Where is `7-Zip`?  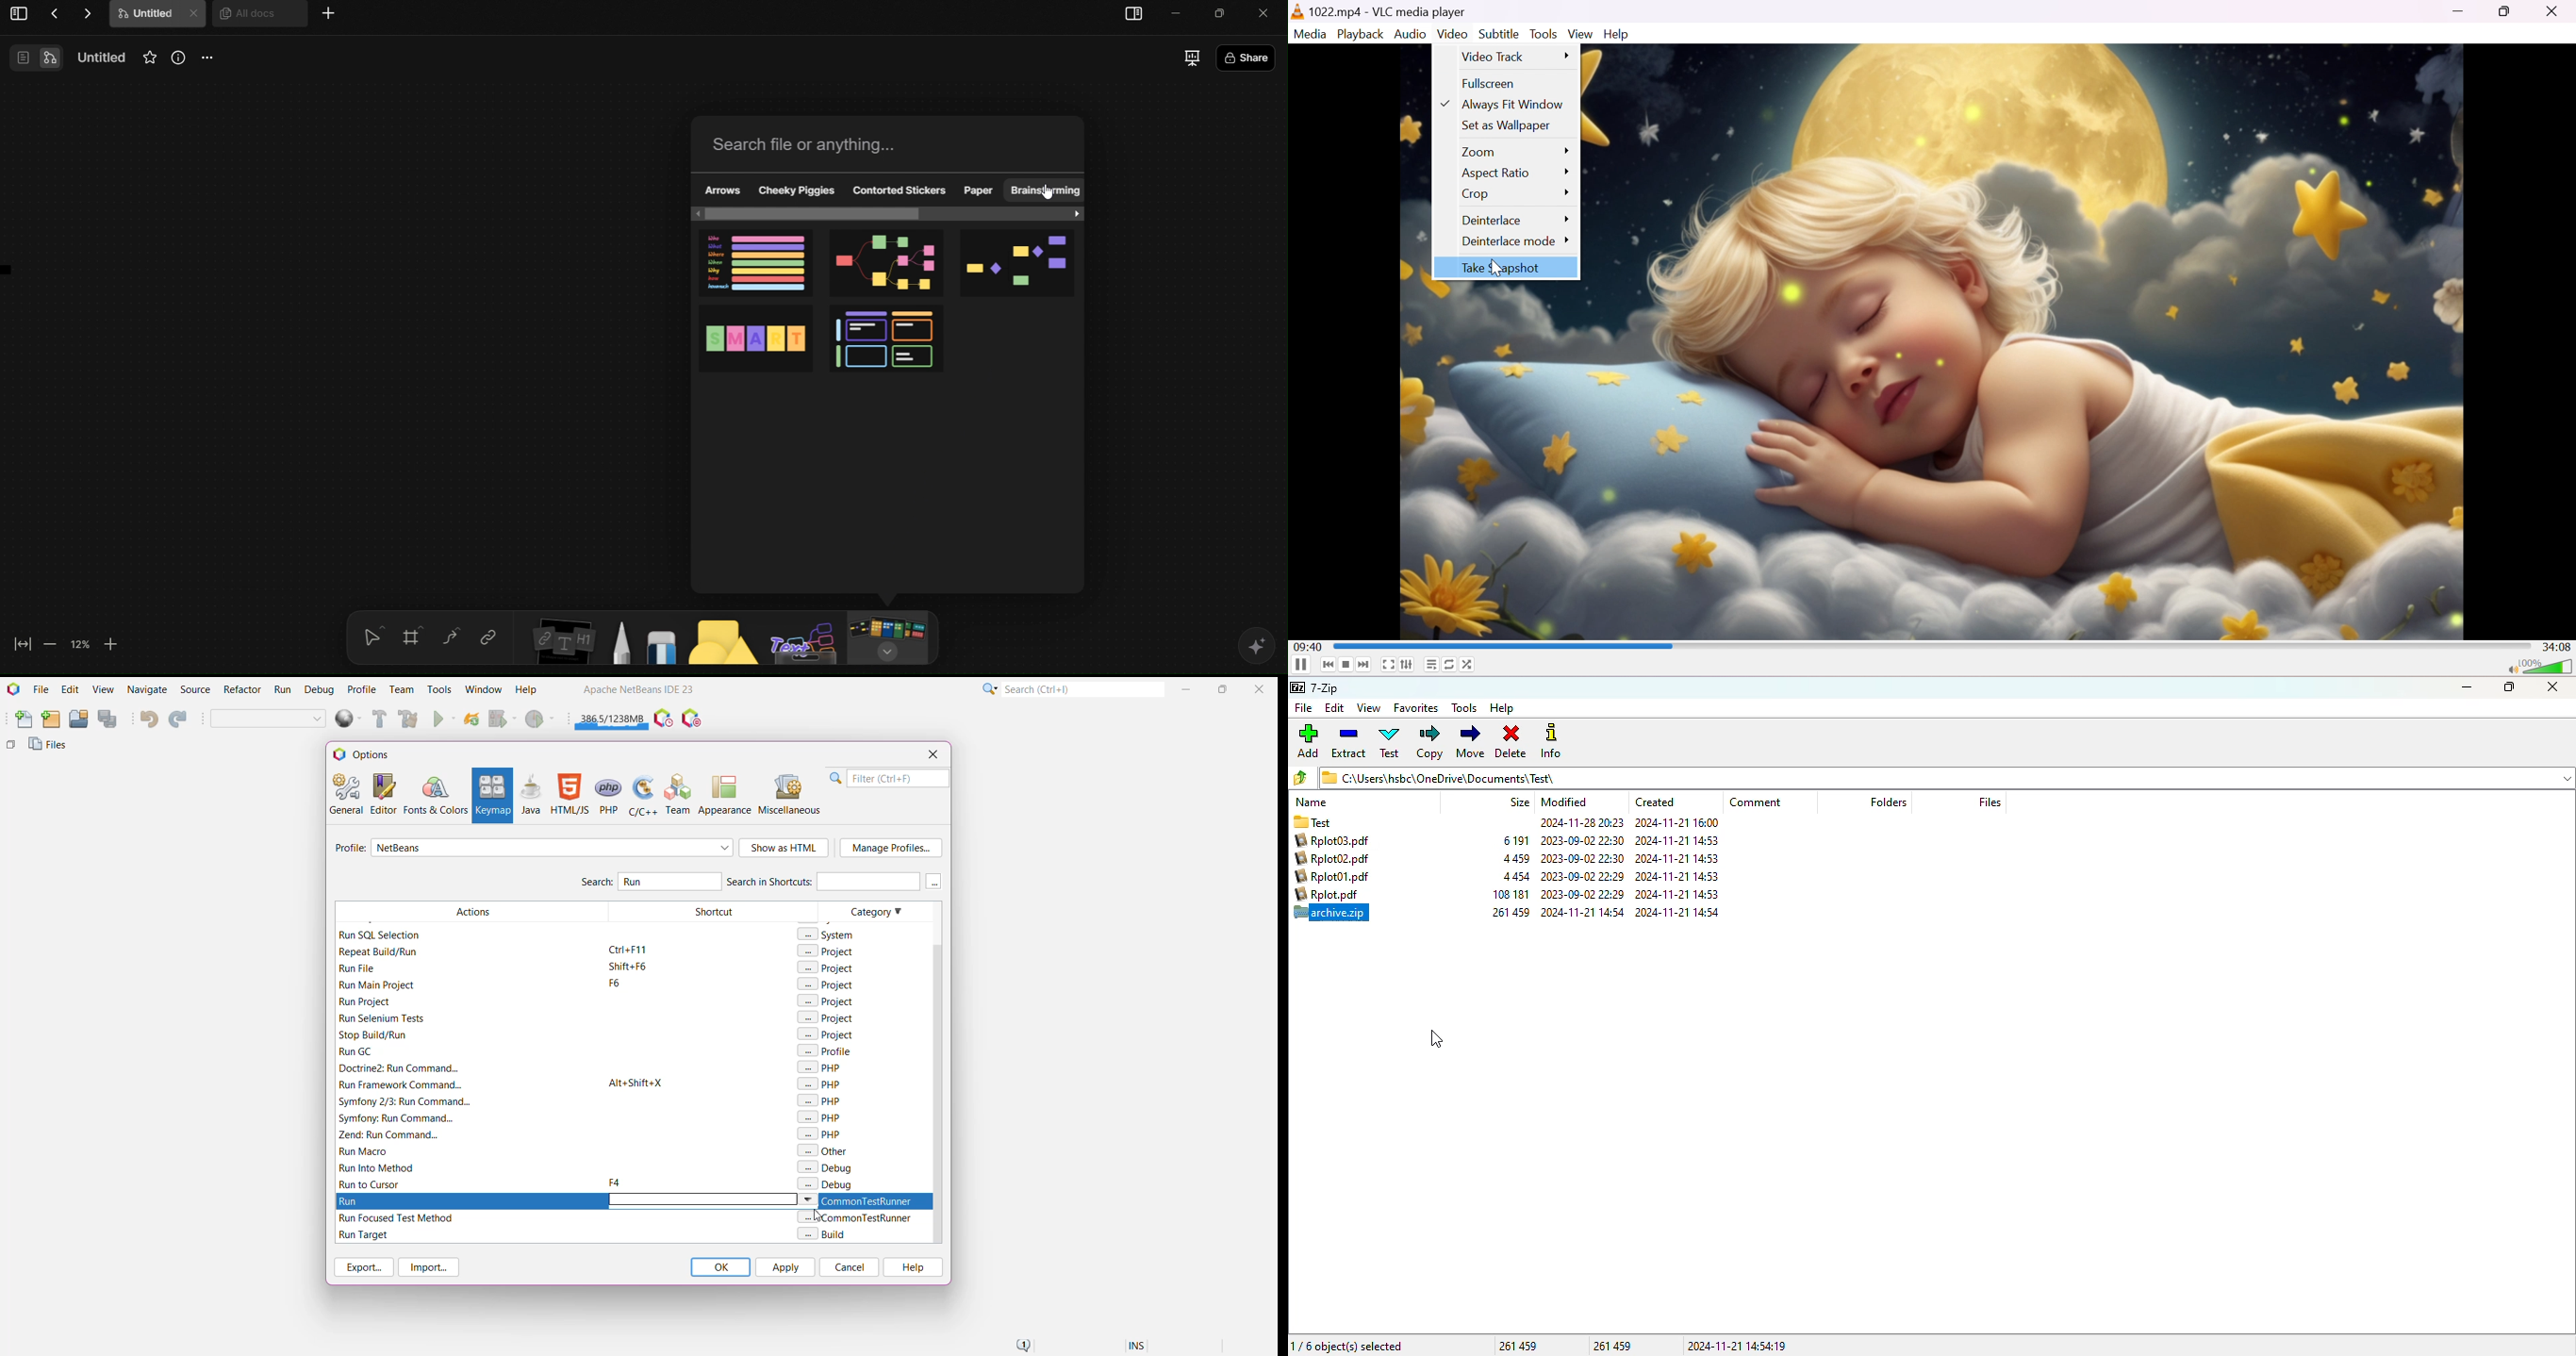
7-Zip is located at coordinates (1314, 688).